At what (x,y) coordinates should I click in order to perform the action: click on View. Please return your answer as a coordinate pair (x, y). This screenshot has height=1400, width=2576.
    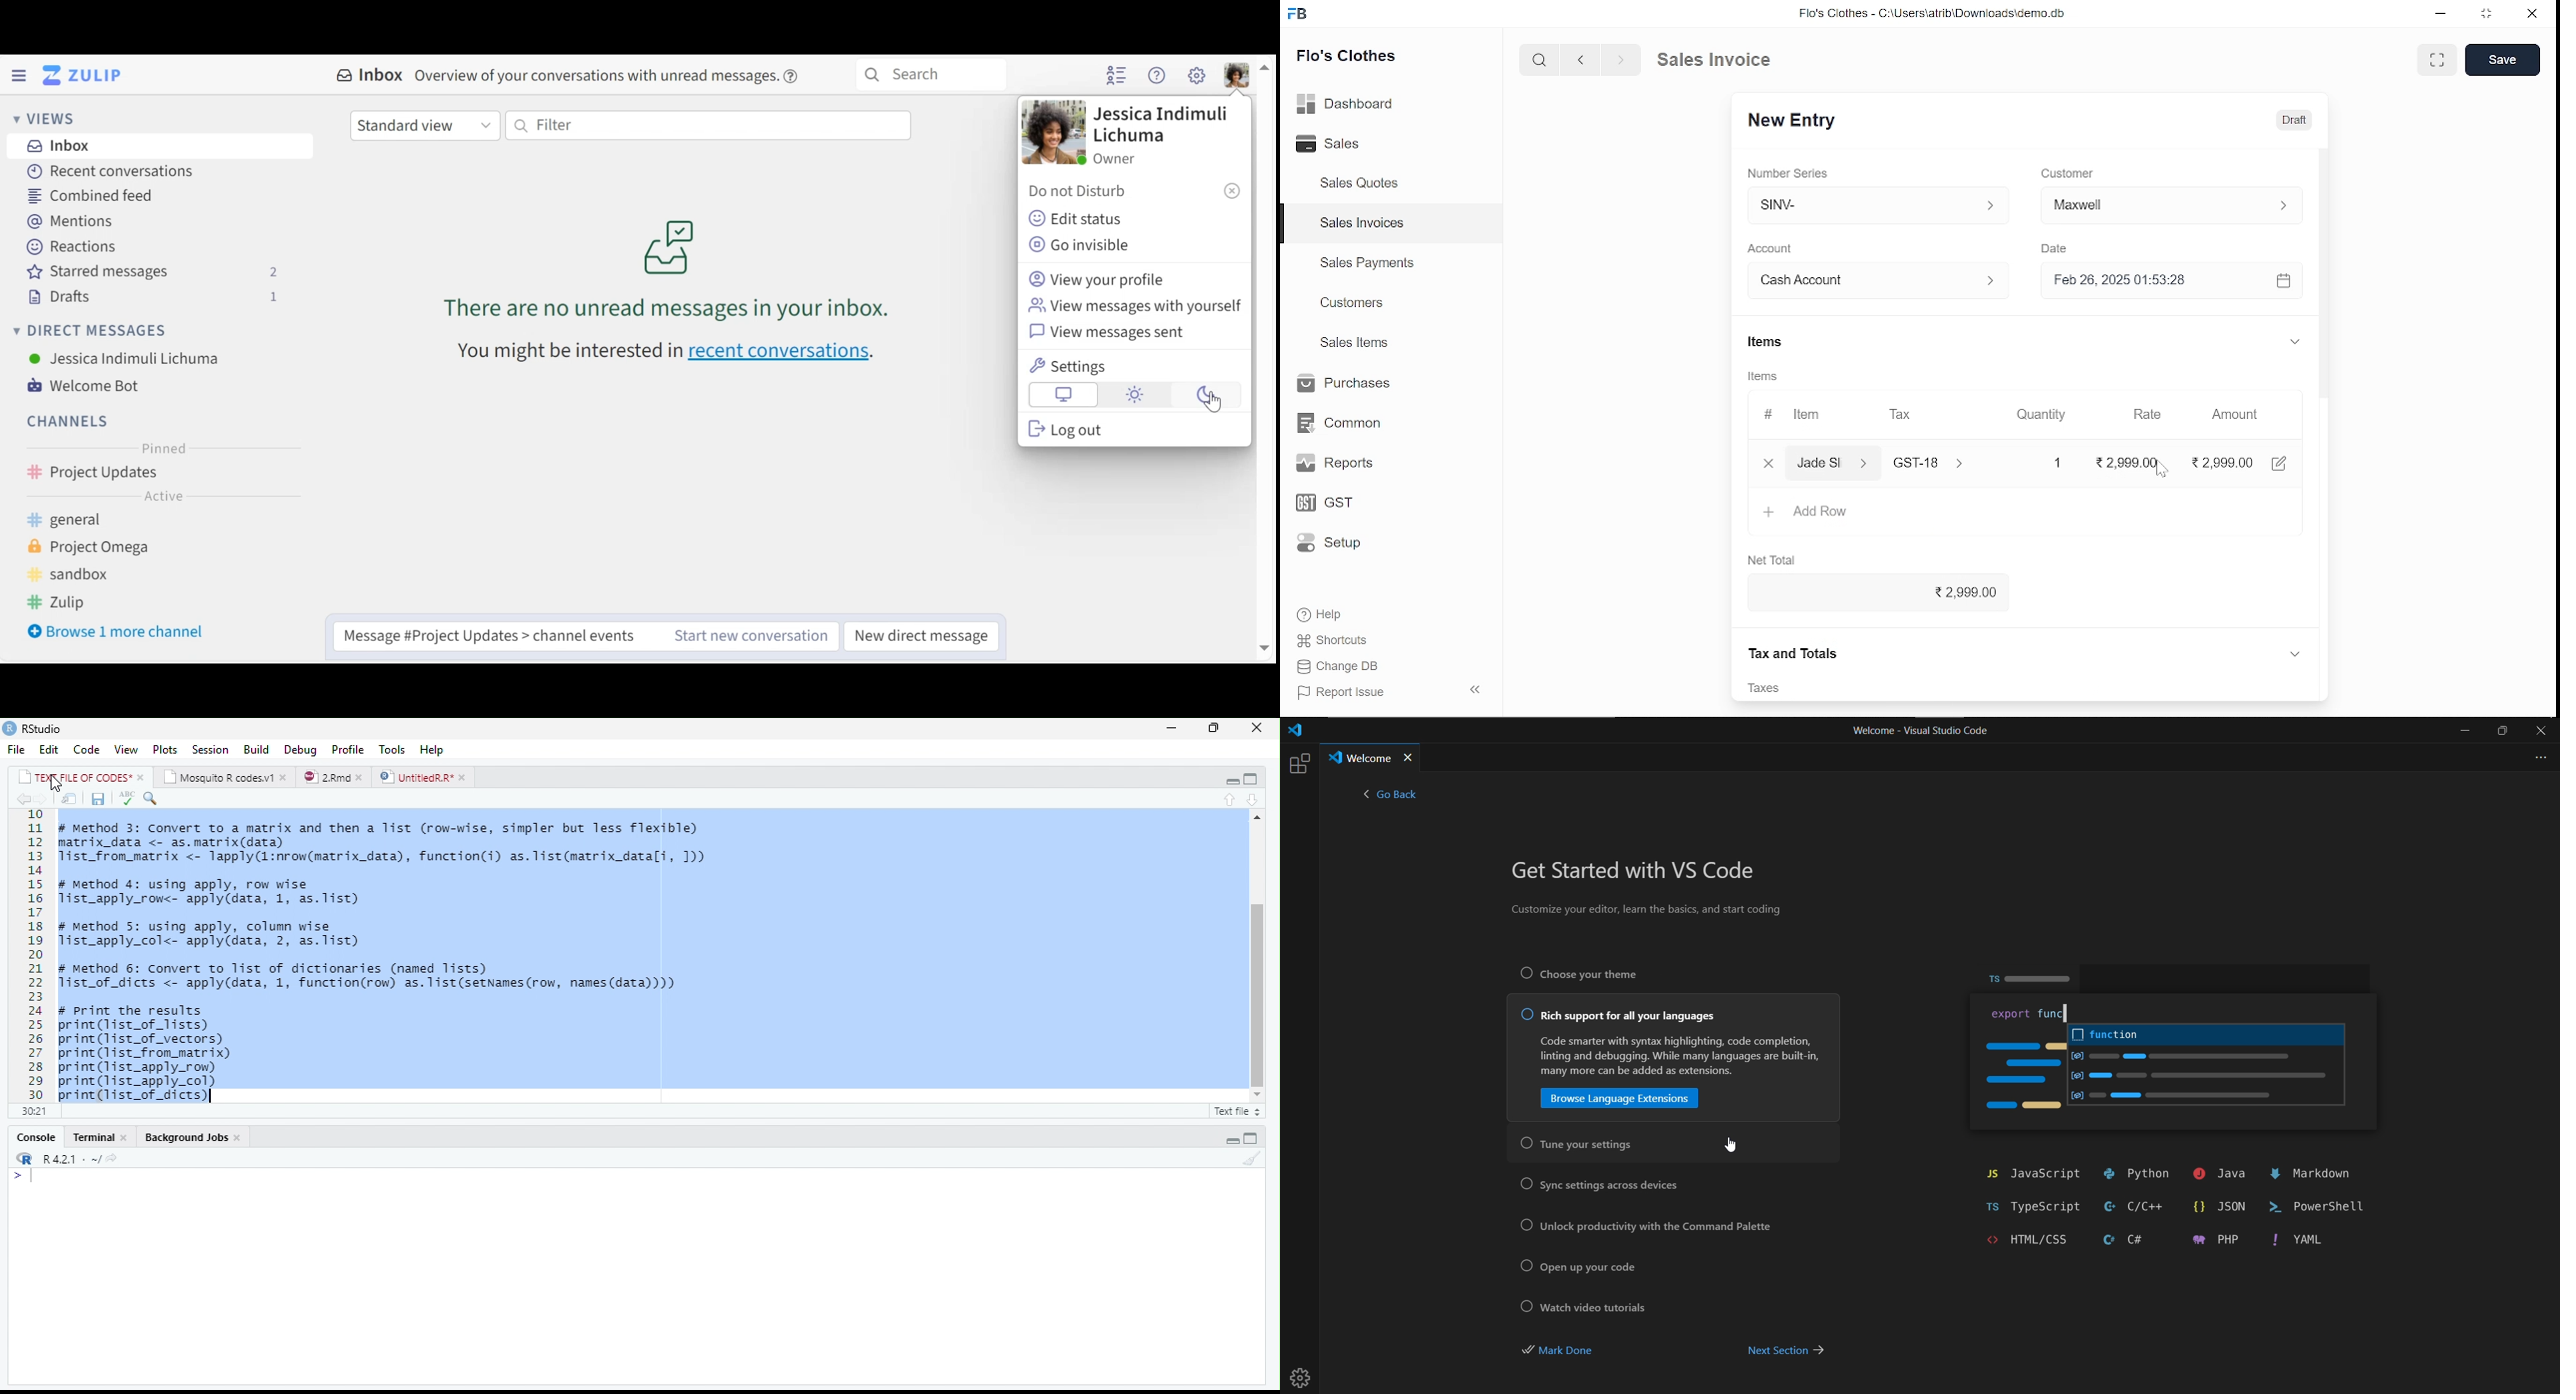
    Looking at the image, I should click on (127, 748).